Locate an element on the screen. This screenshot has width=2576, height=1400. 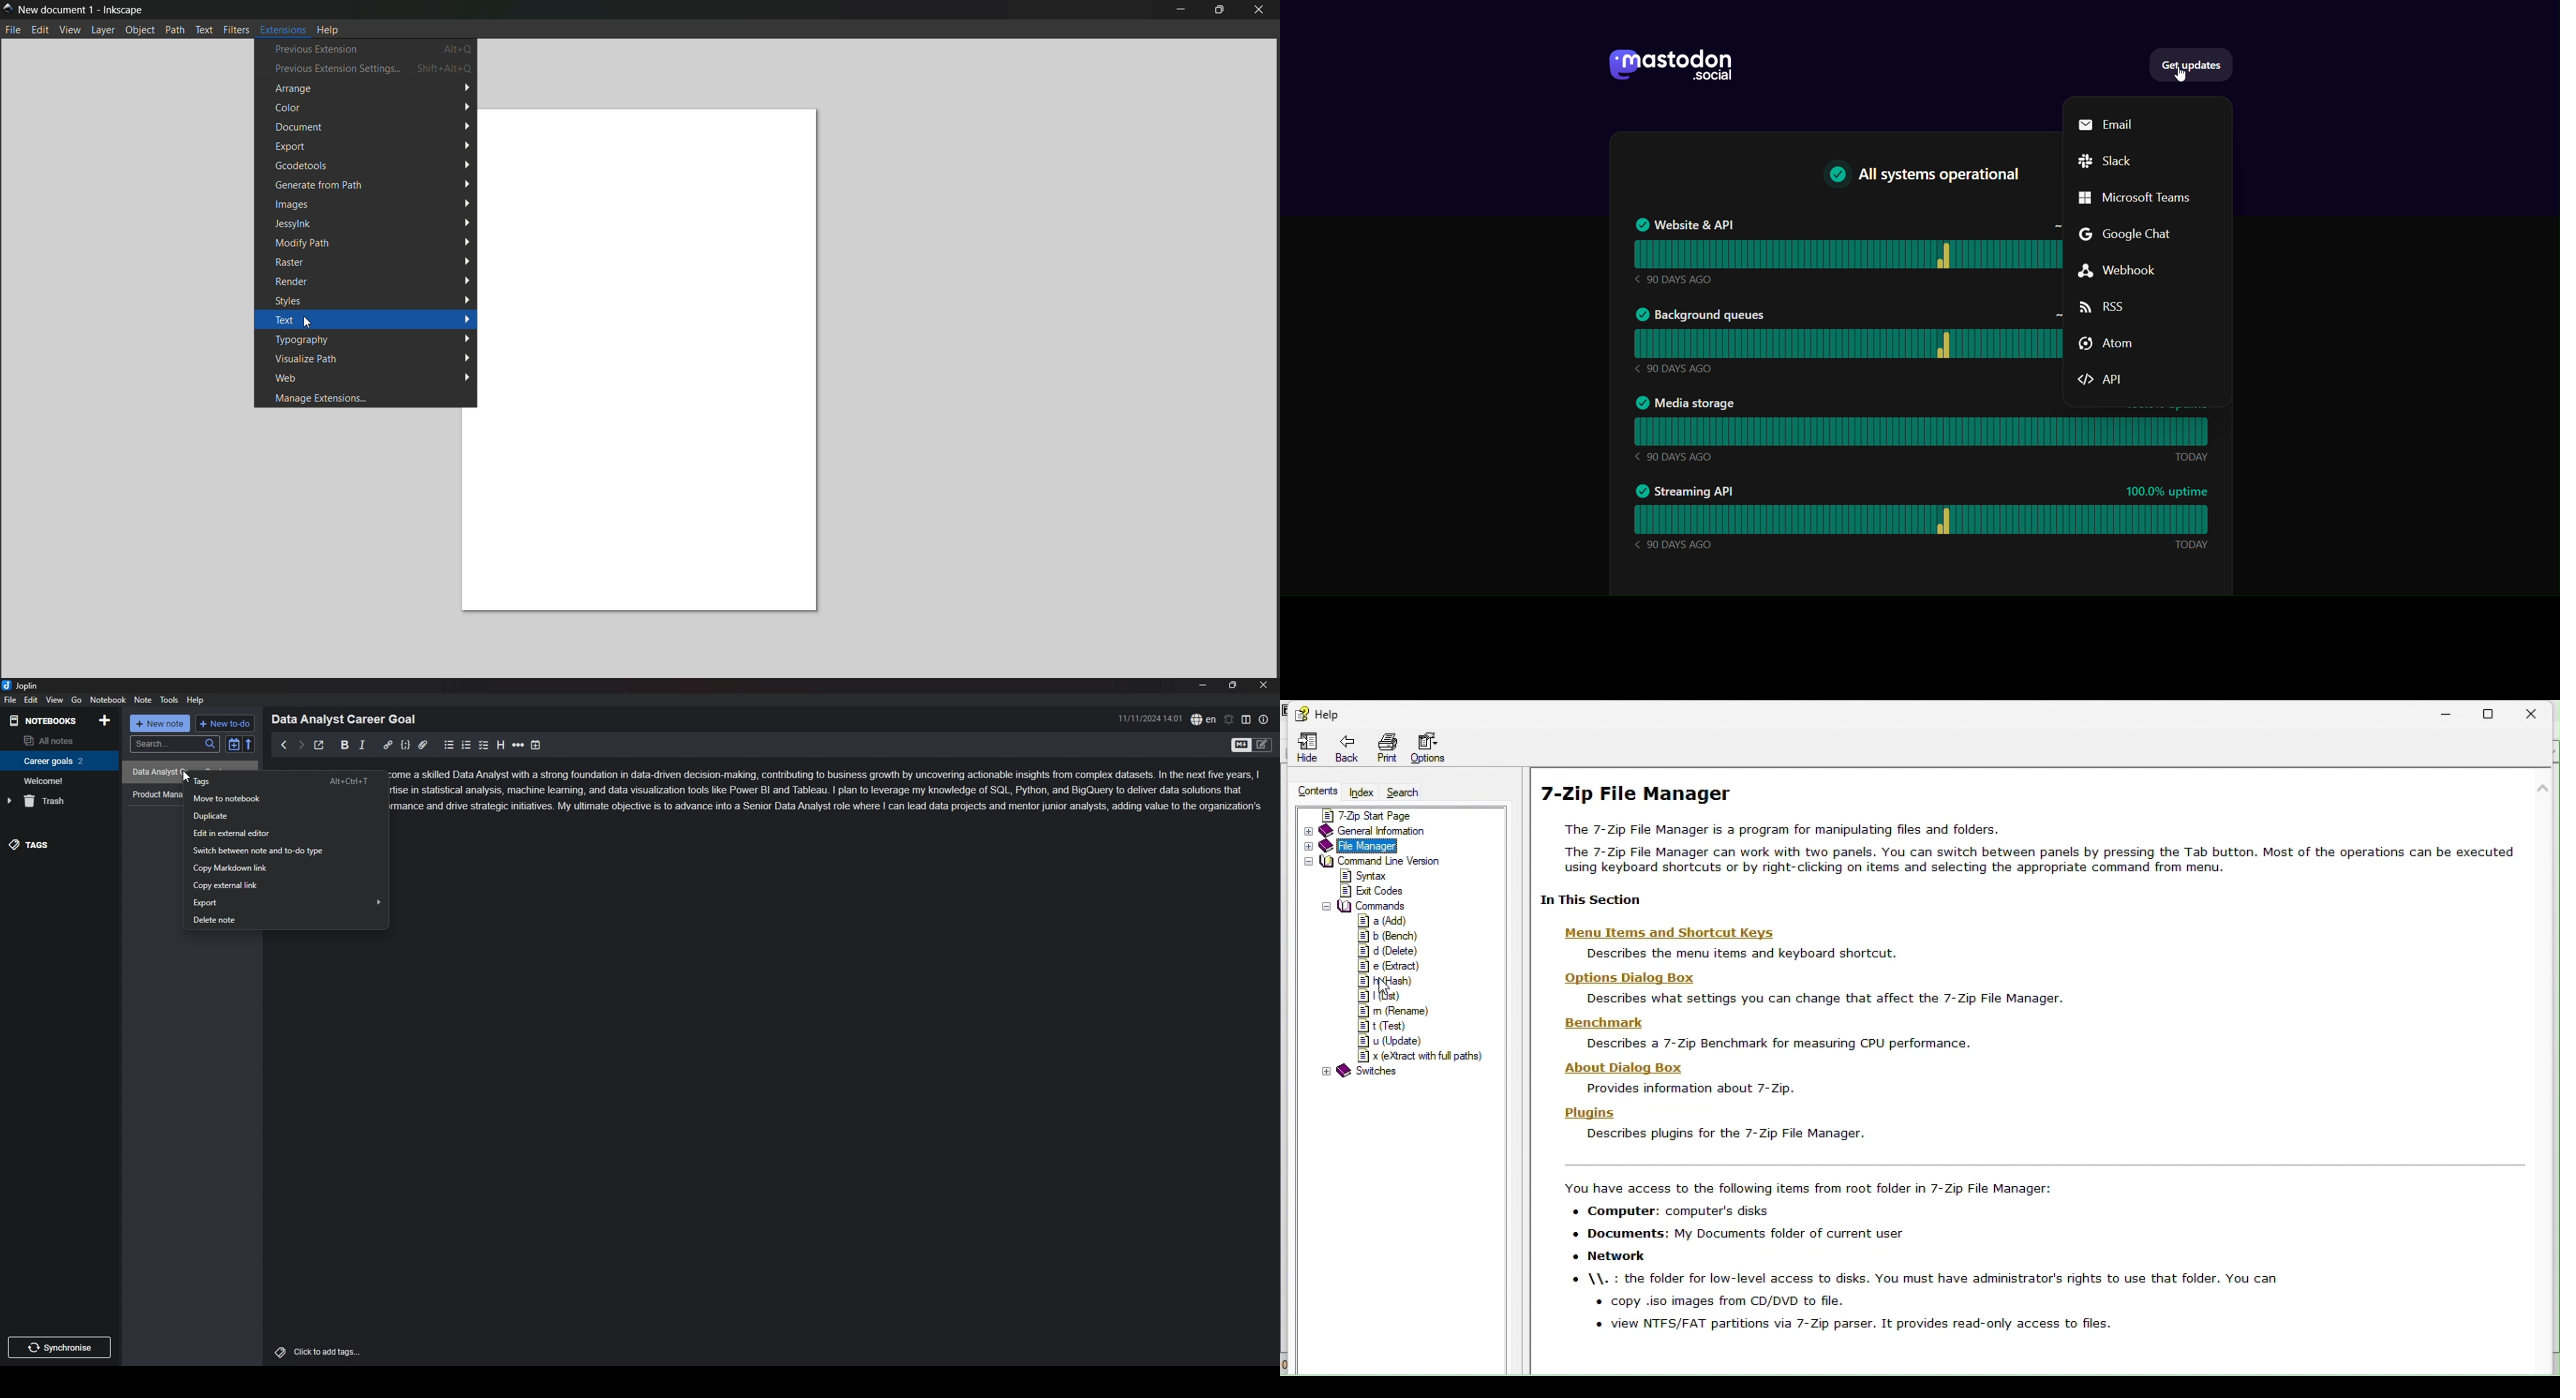
toggle external editor is located at coordinates (320, 745).